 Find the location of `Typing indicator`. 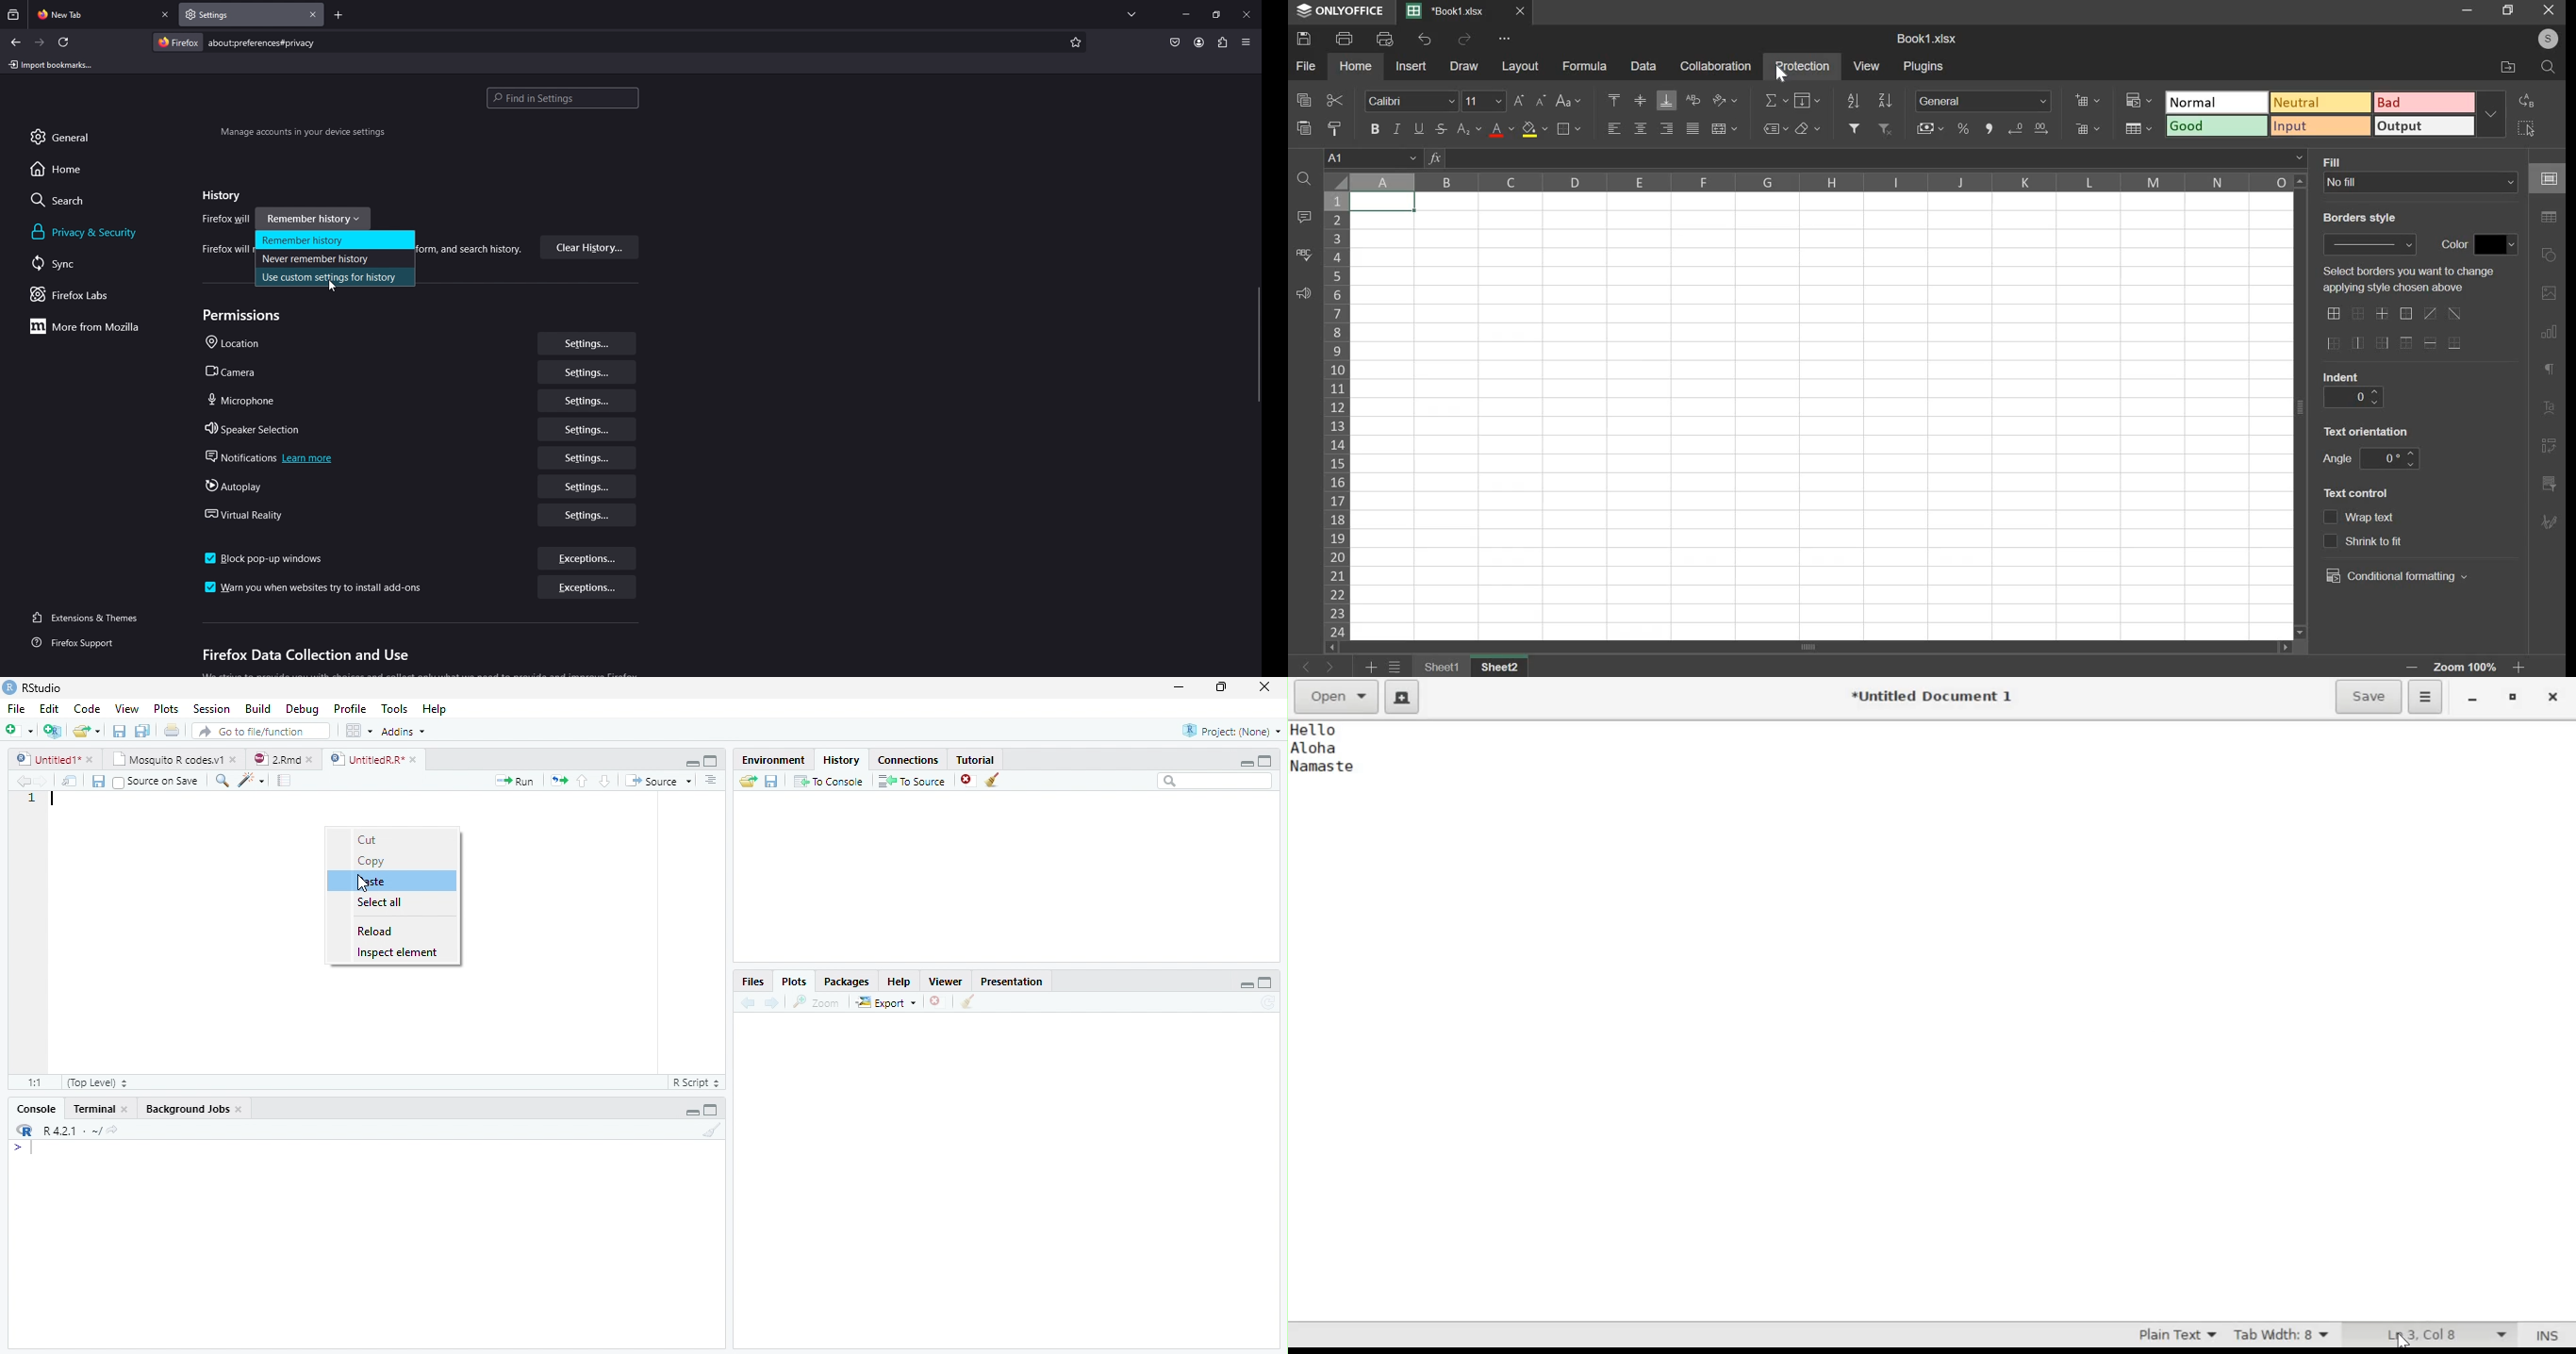

Typing indicator is located at coordinates (26, 1150).